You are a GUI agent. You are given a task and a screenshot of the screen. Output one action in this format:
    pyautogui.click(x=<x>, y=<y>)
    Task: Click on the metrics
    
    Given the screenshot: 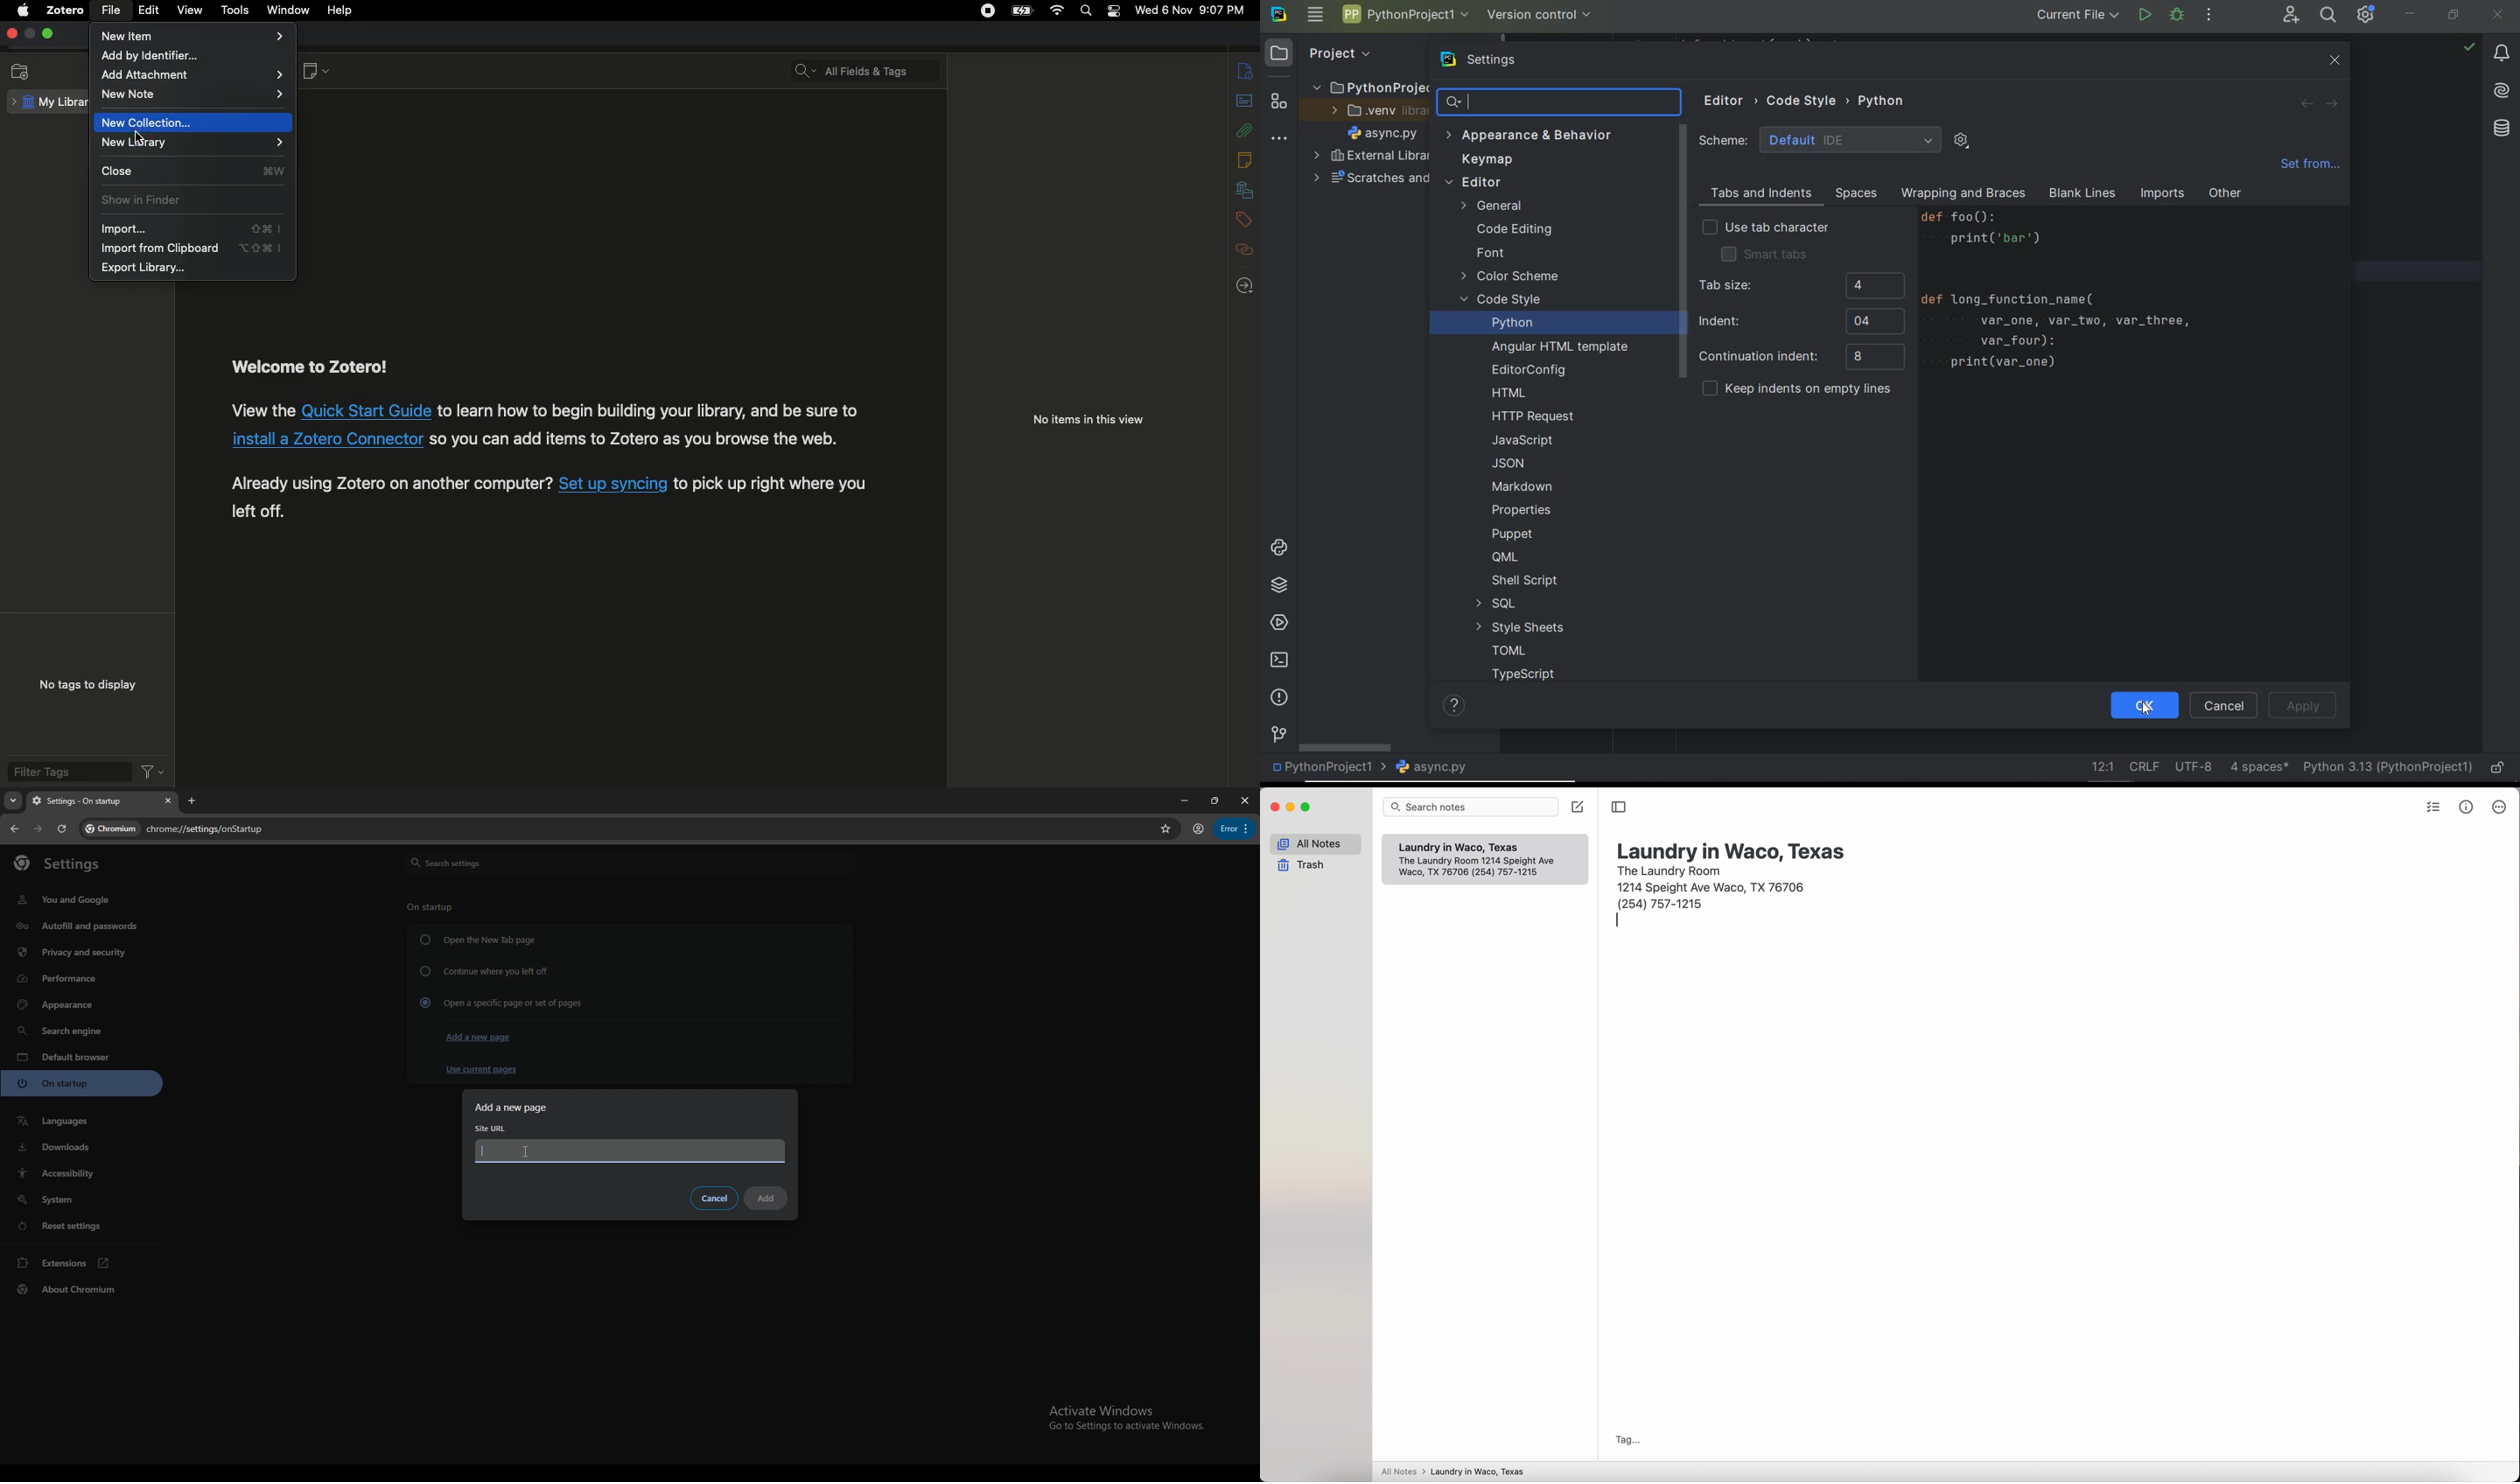 What is the action you would take?
    pyautogui.click(x=2468, y=806)
    